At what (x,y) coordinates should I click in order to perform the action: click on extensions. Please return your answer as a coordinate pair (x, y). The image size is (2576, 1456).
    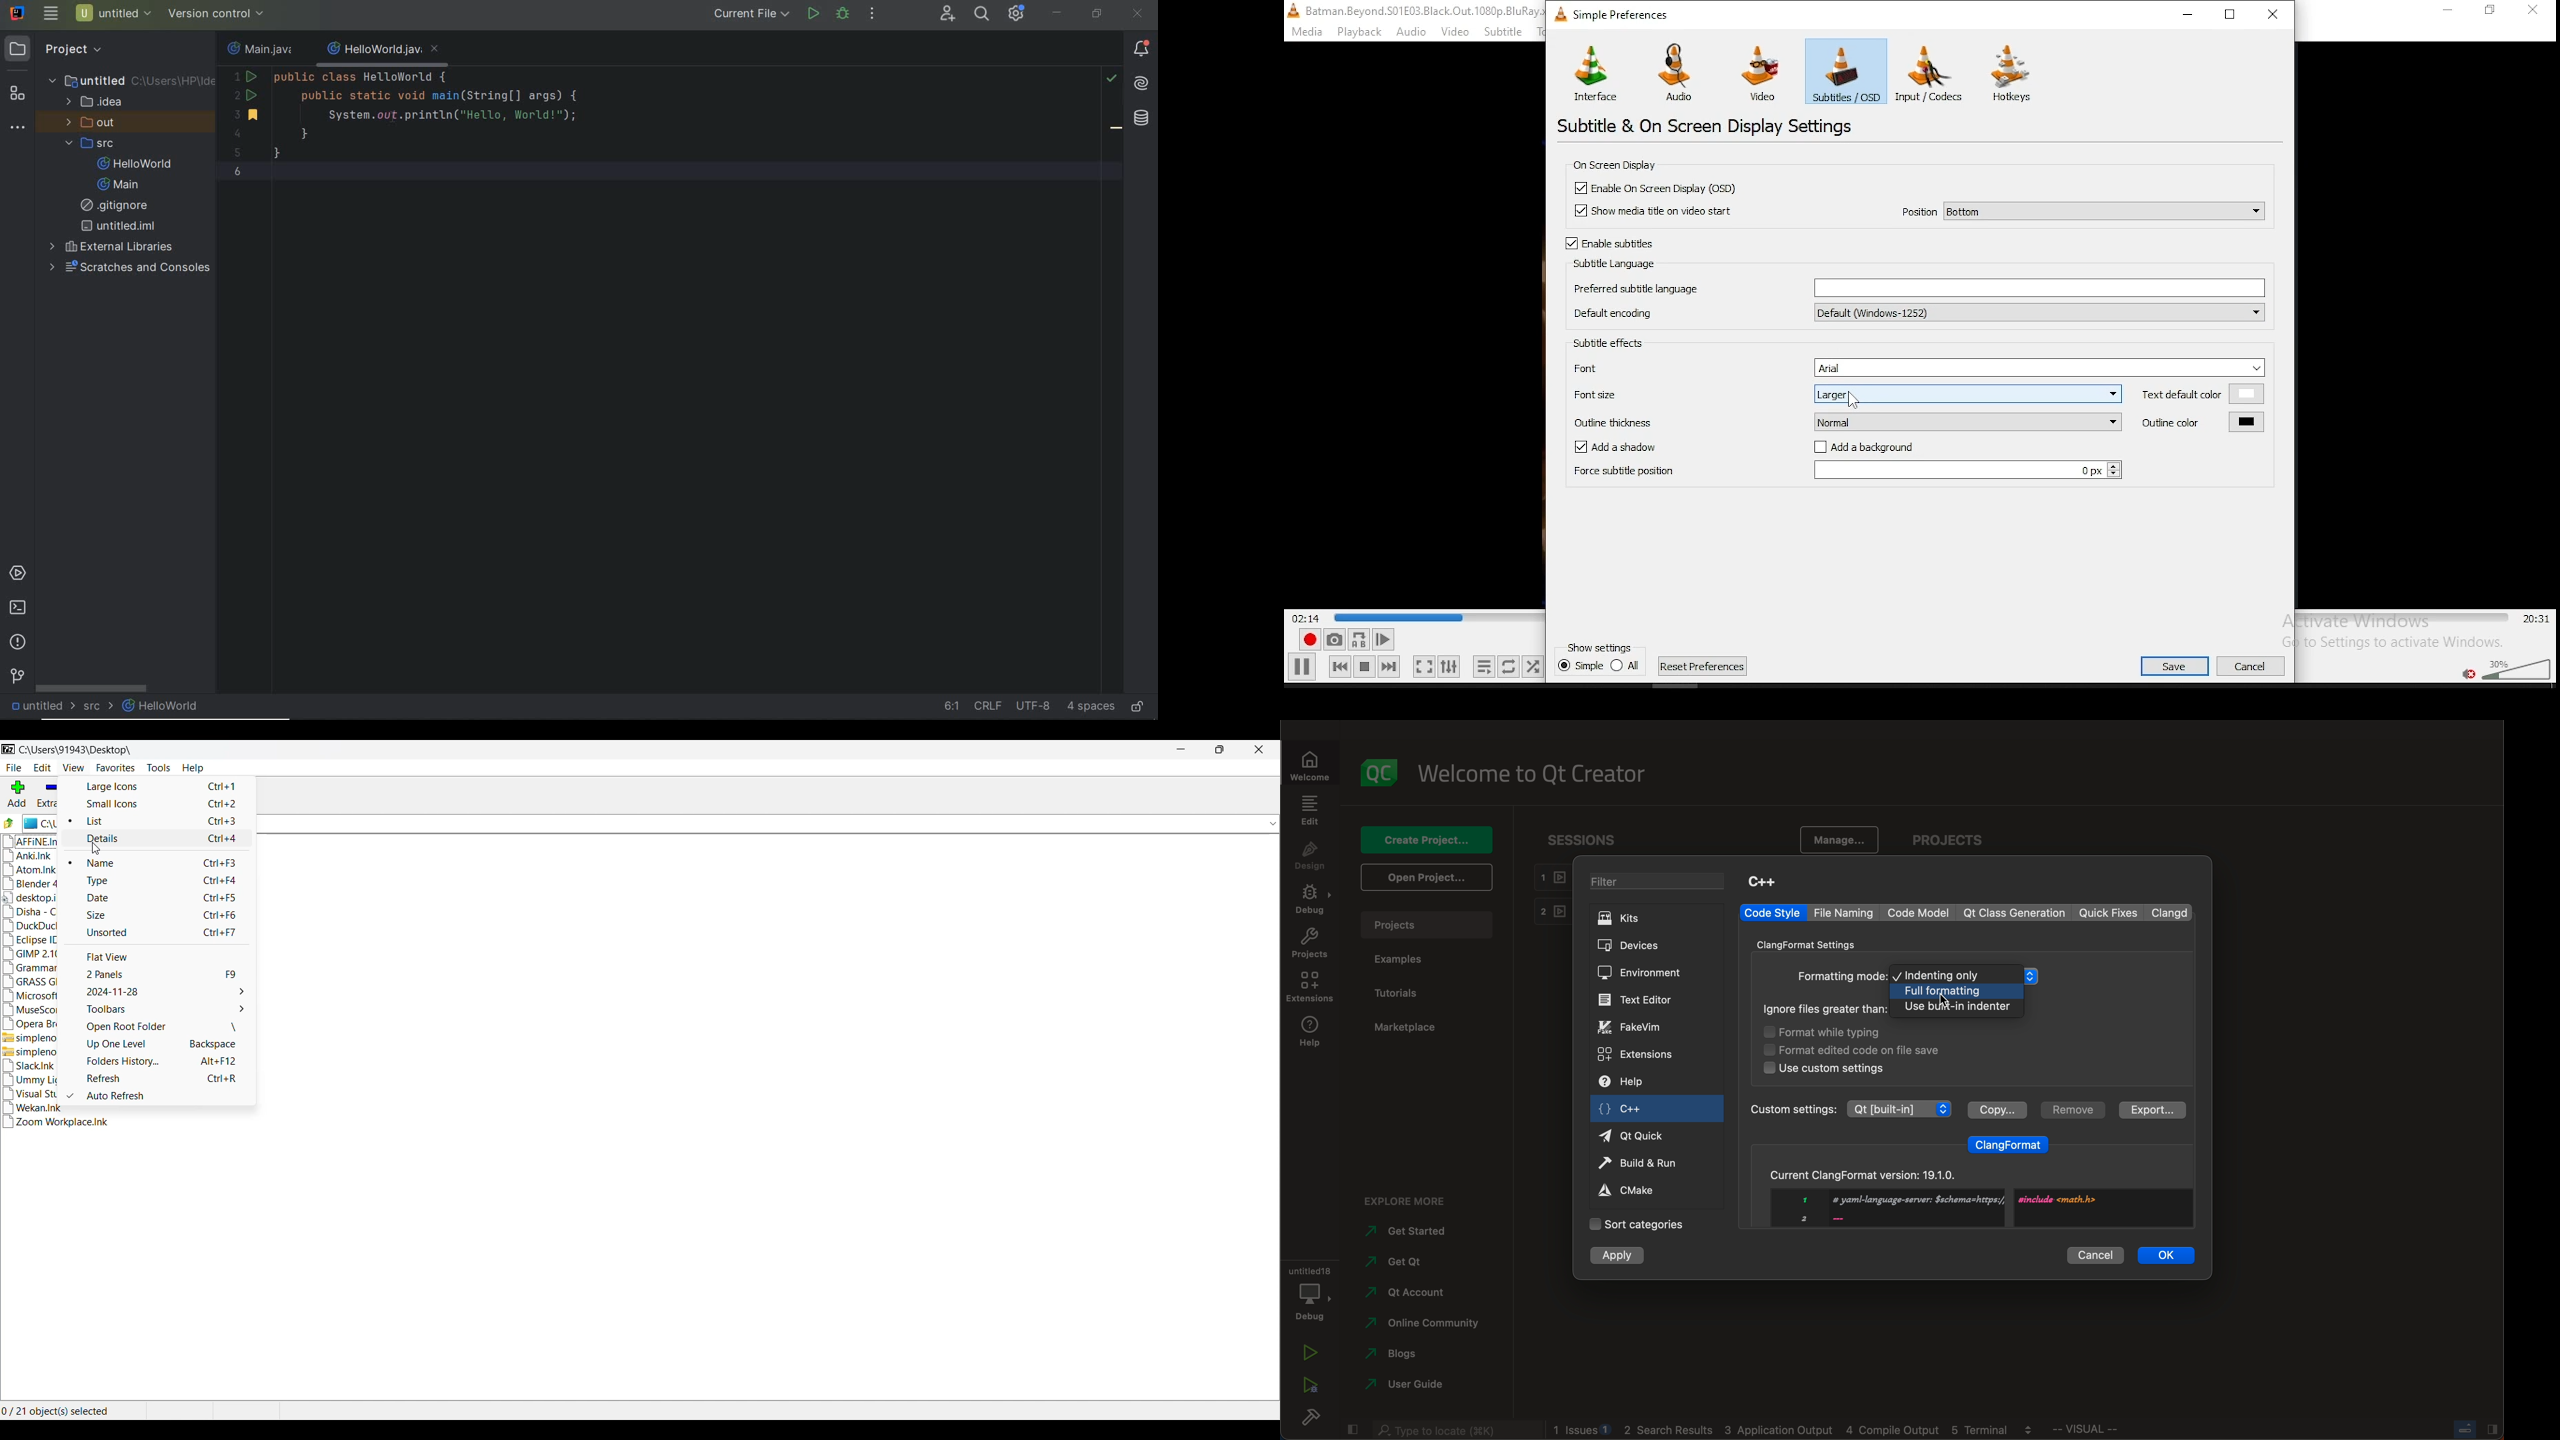
    Looking at the image, I should click on (1638, 1054).